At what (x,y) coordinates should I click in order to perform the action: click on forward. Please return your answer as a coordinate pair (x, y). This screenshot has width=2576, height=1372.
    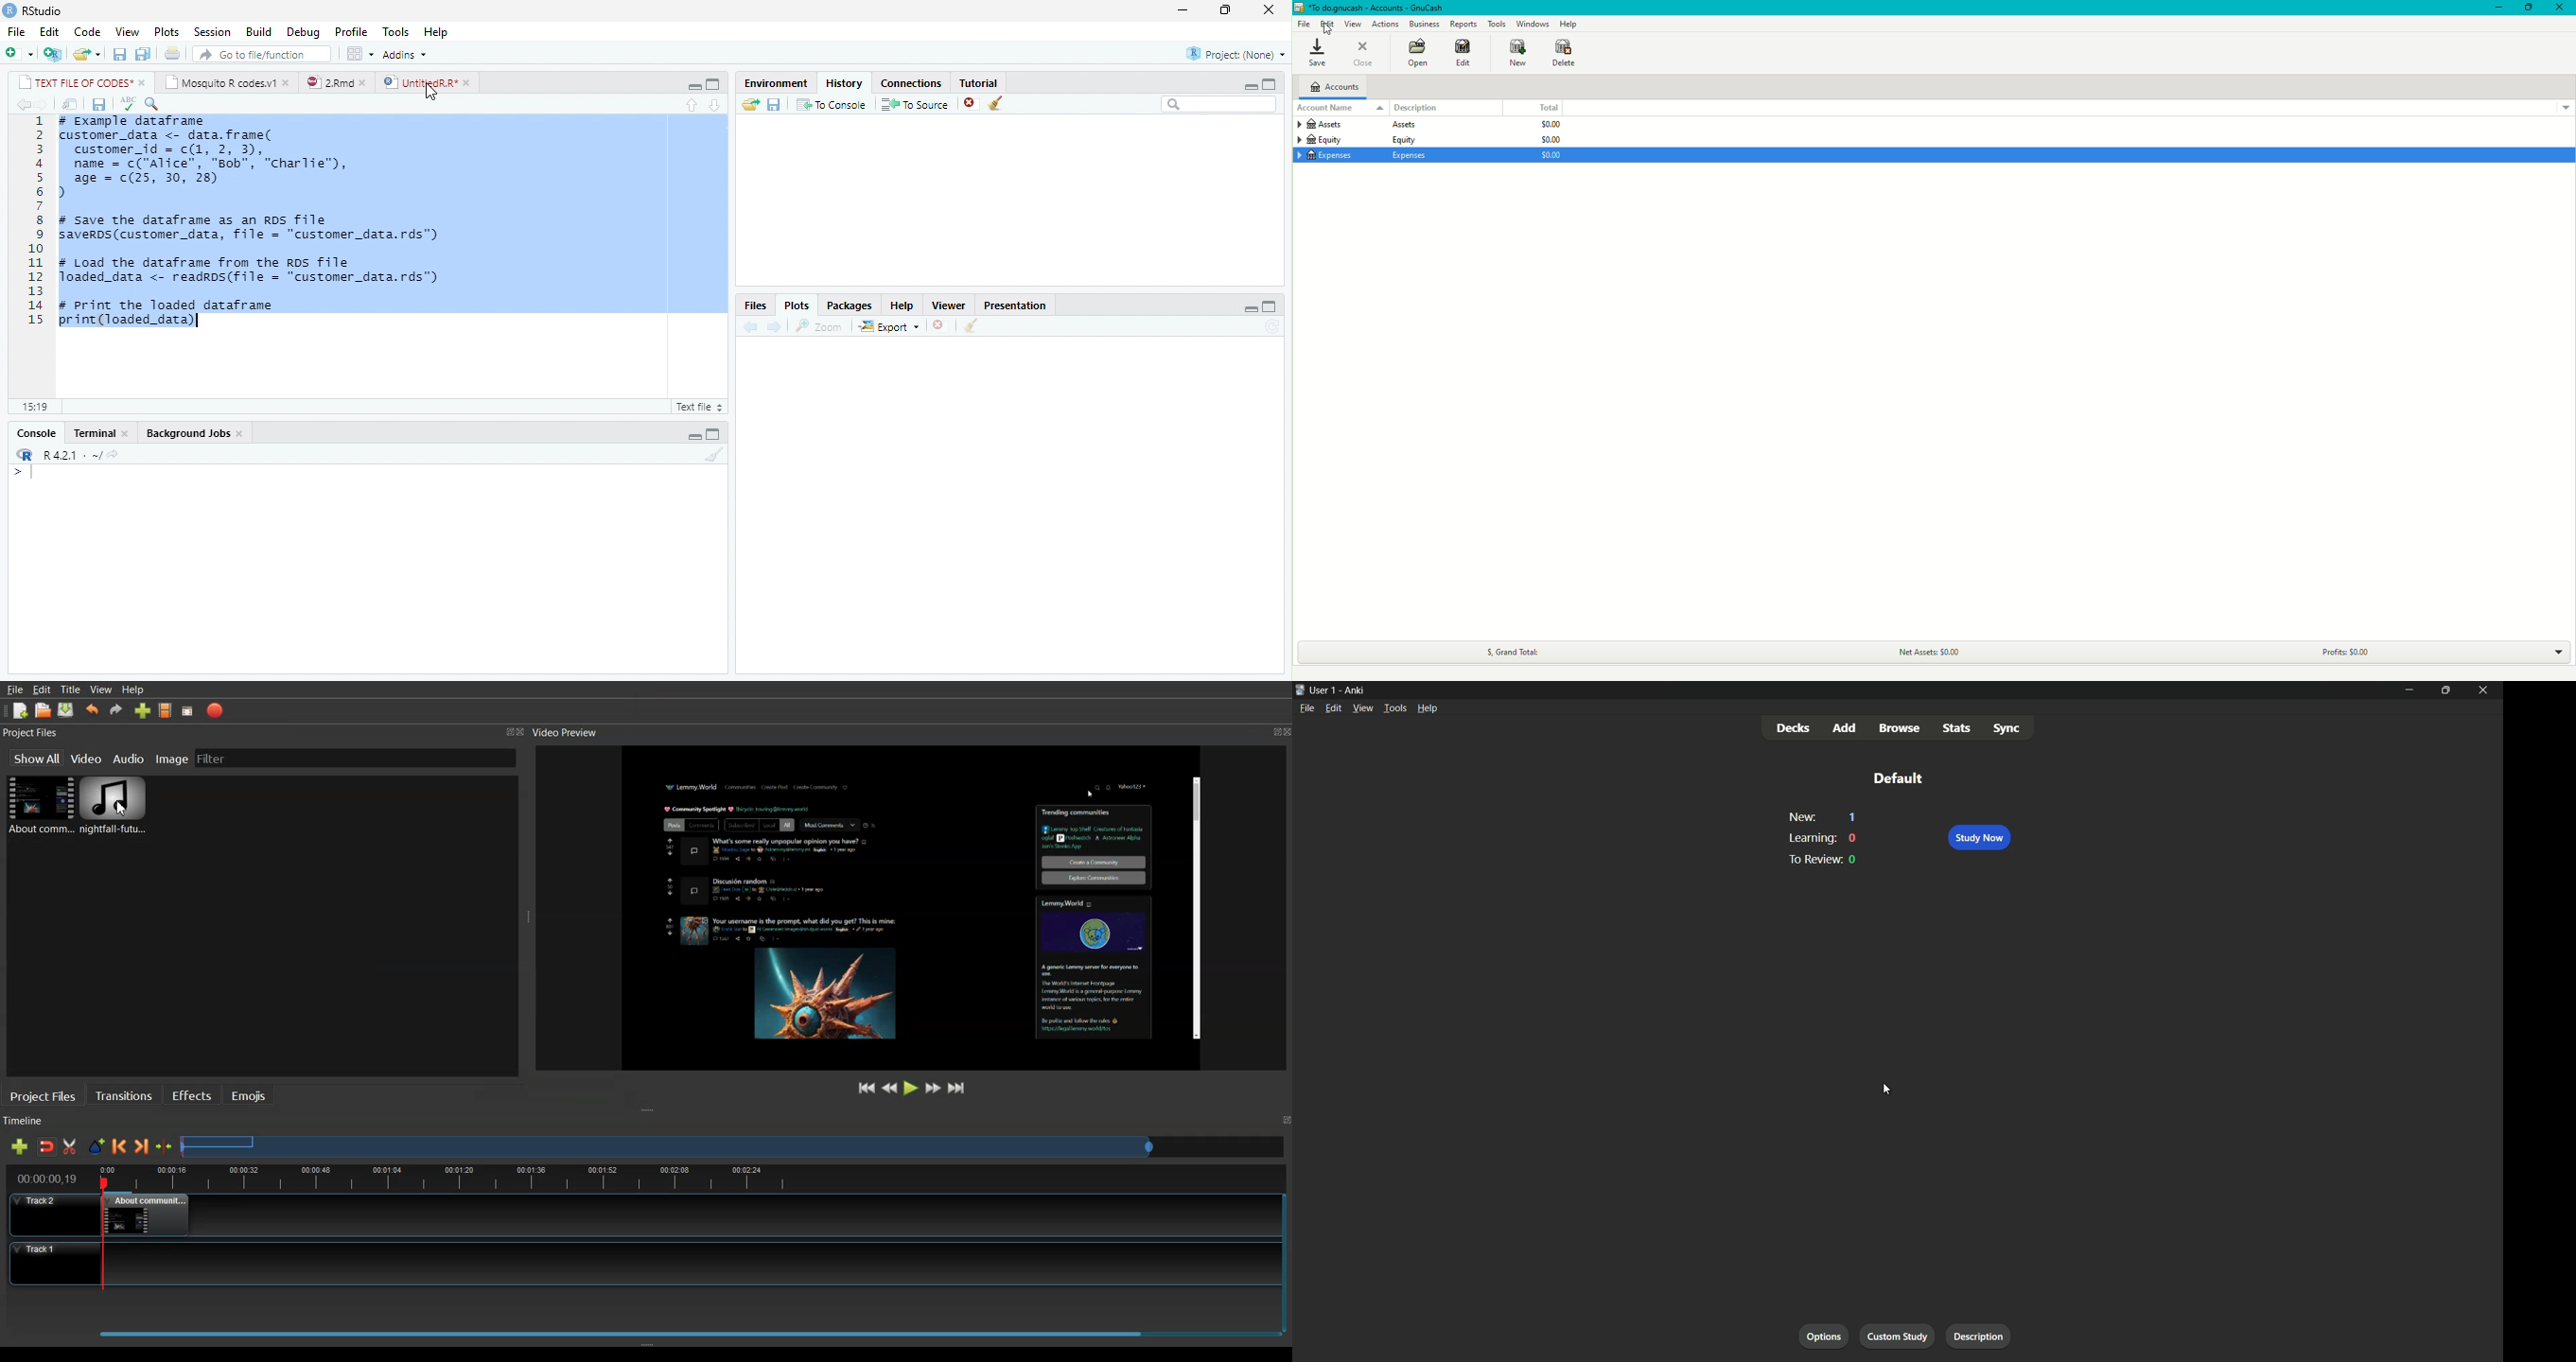
    Looking at the image, I should click on (773, 326).